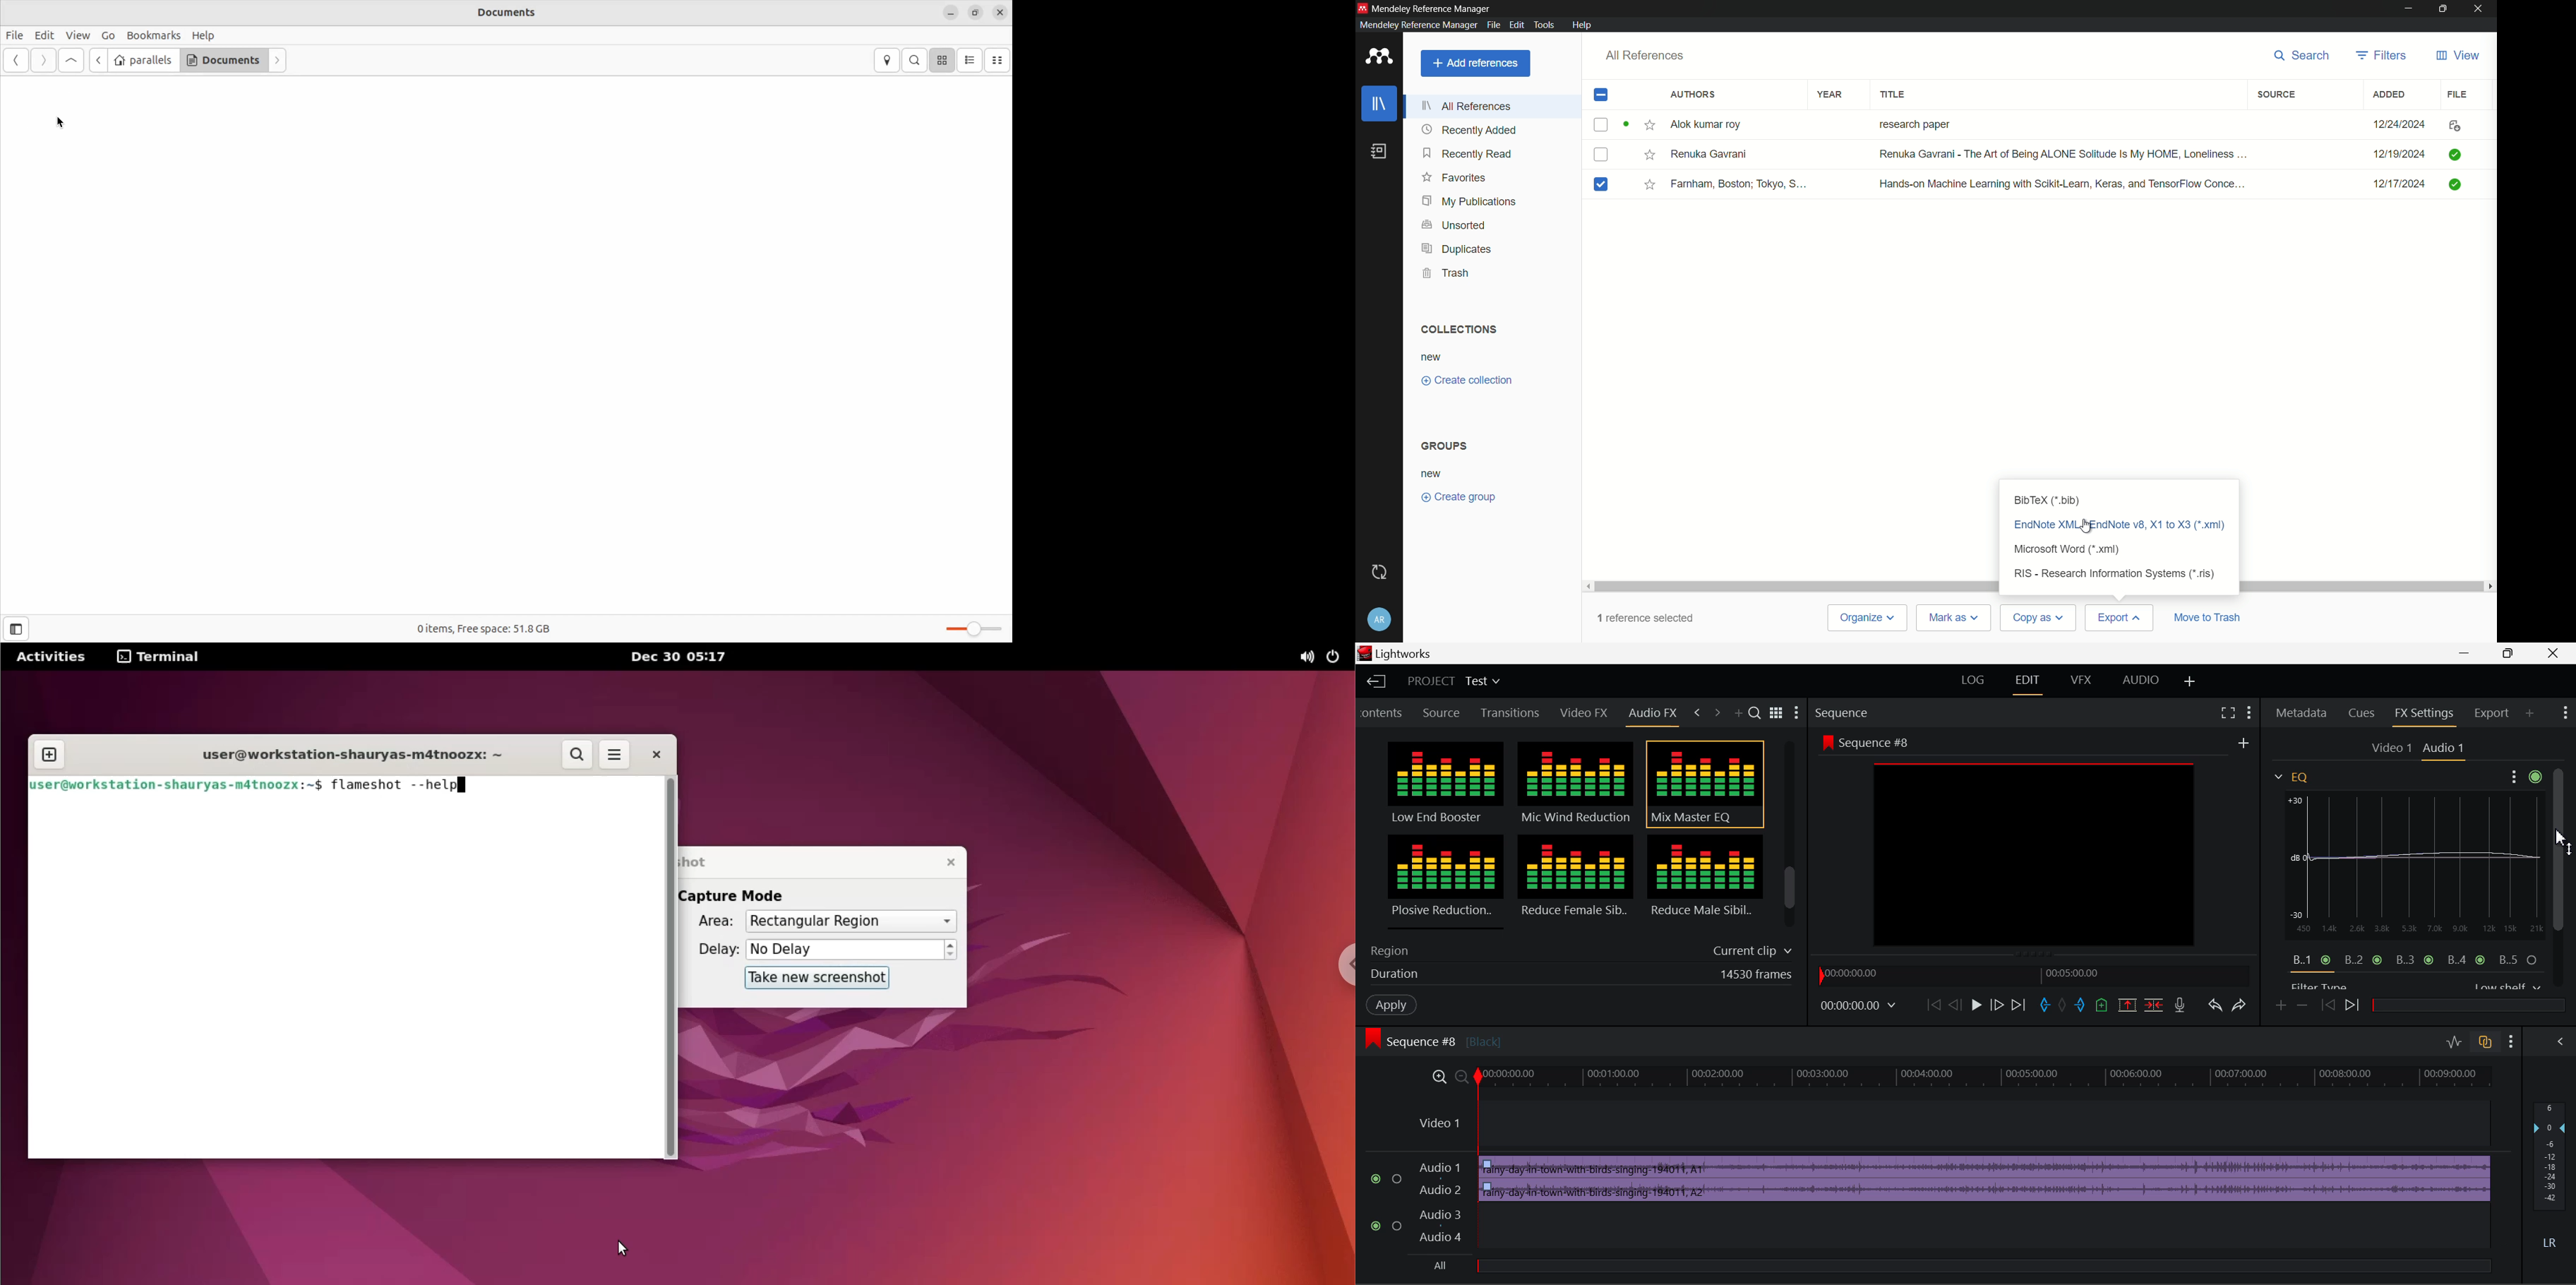  What do you see at coordinates (1433, 474) in the screenshot?
I see `new` at bounding box center [1433, 474].